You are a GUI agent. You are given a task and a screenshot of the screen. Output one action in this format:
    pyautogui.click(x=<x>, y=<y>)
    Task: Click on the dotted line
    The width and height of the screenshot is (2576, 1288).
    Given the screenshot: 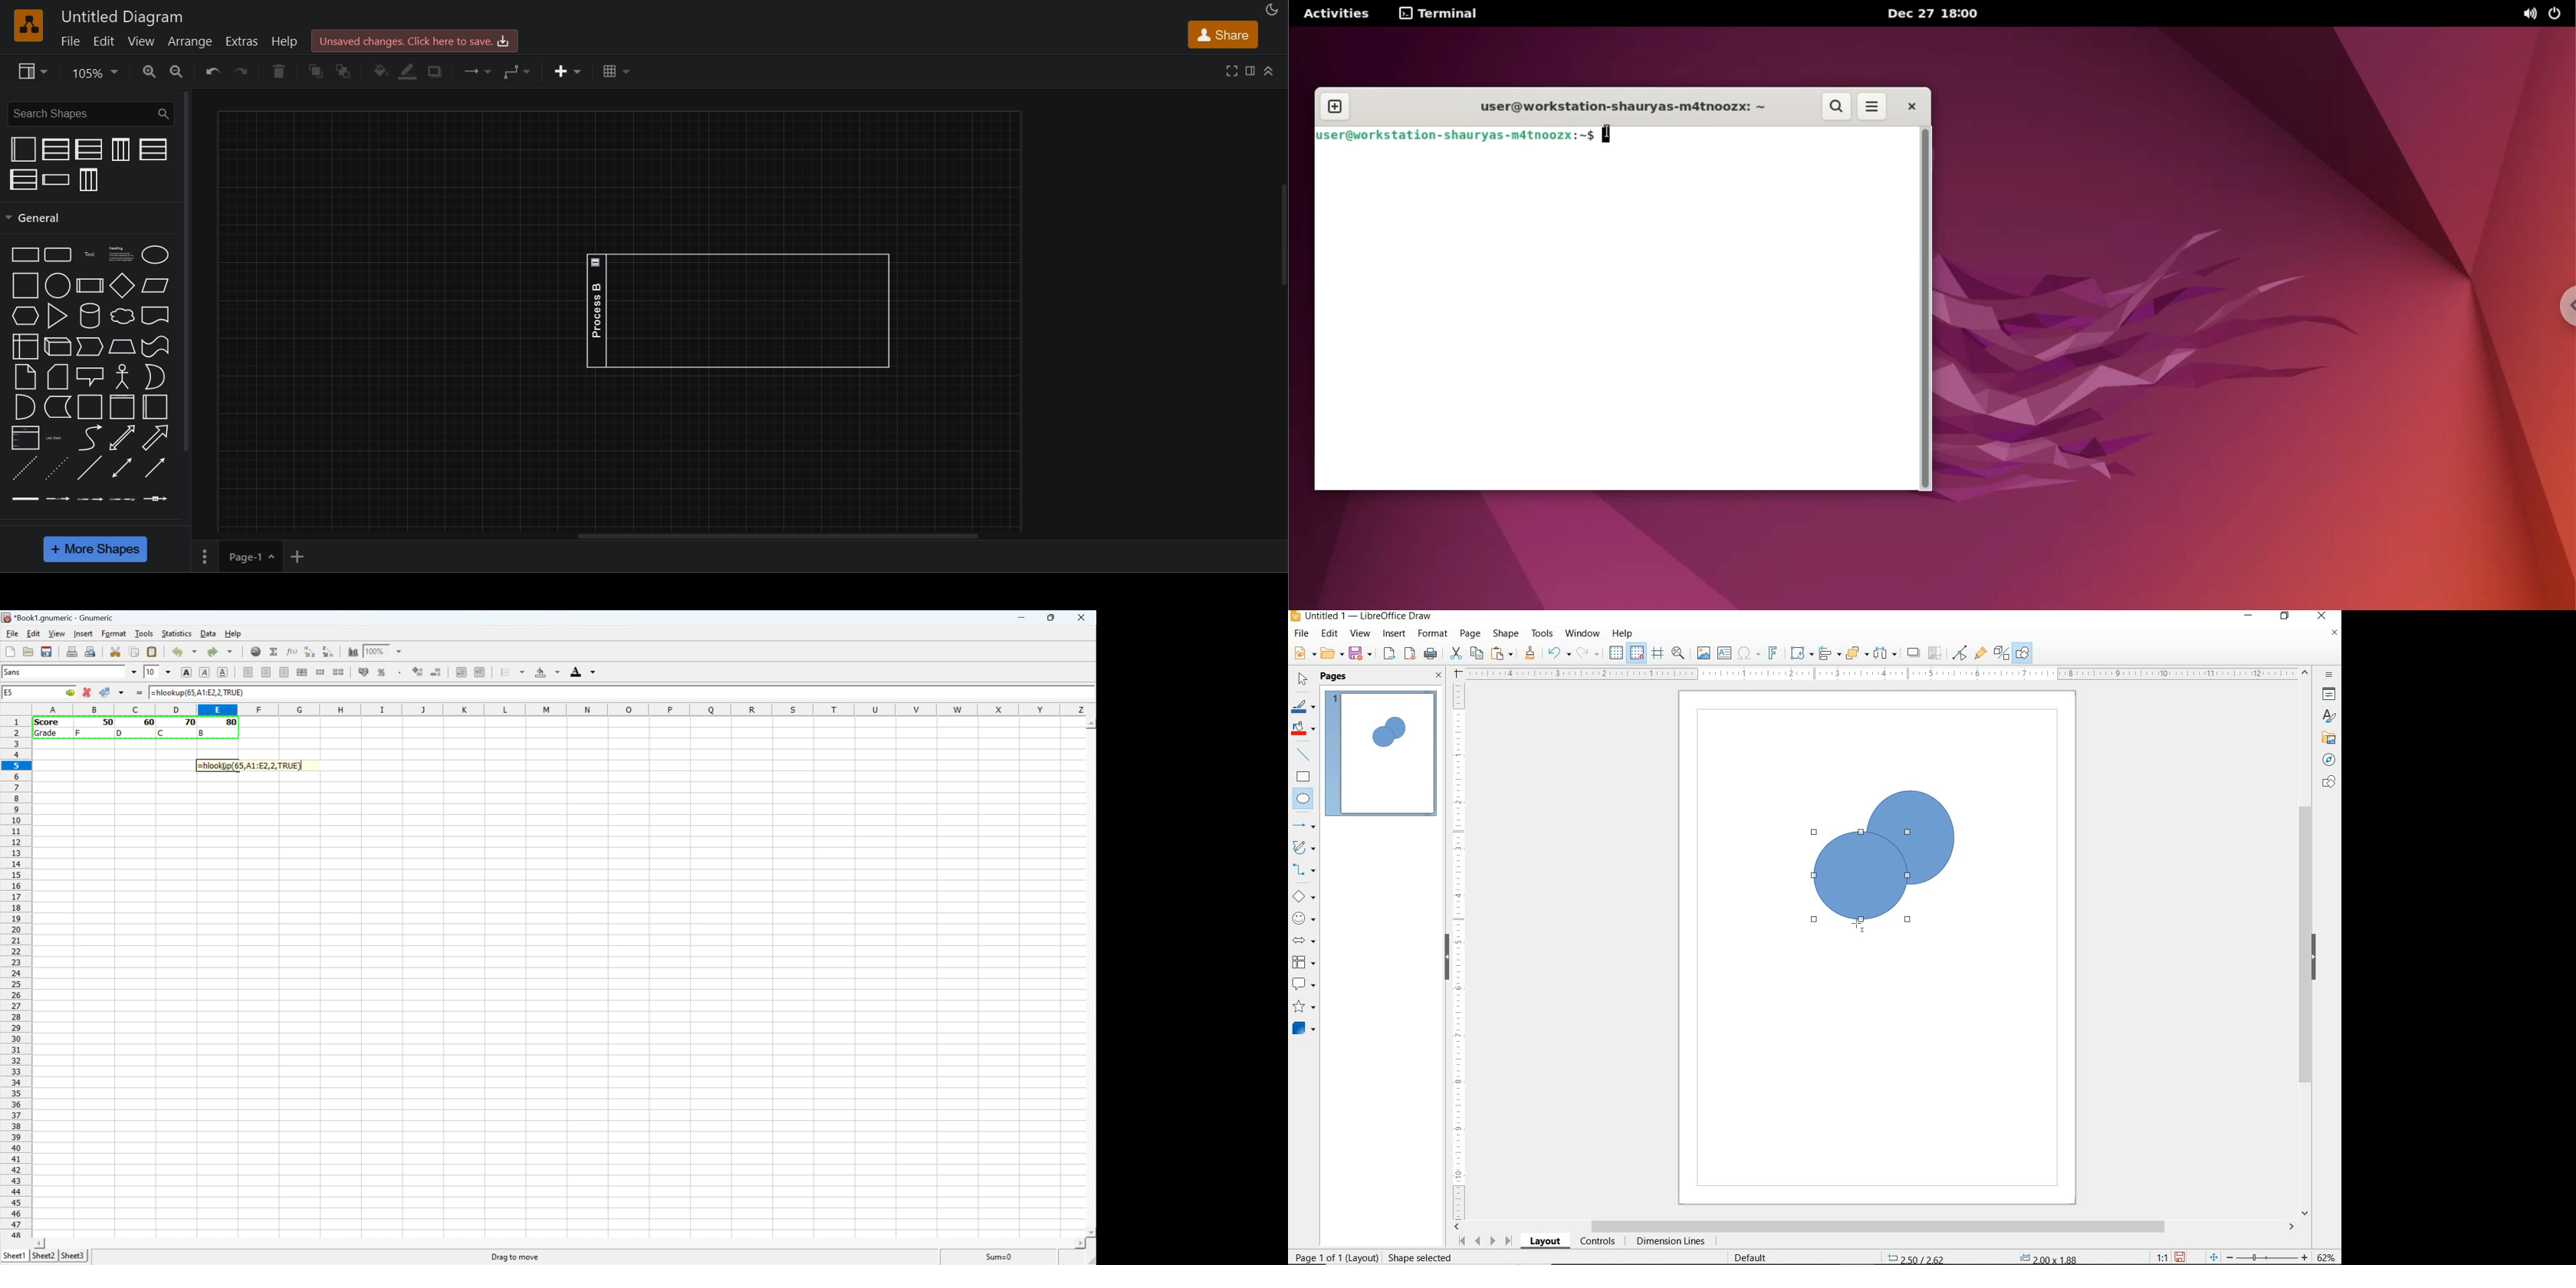 What is the action you would take?
    pyautogui.click(x=56, y=468)
    